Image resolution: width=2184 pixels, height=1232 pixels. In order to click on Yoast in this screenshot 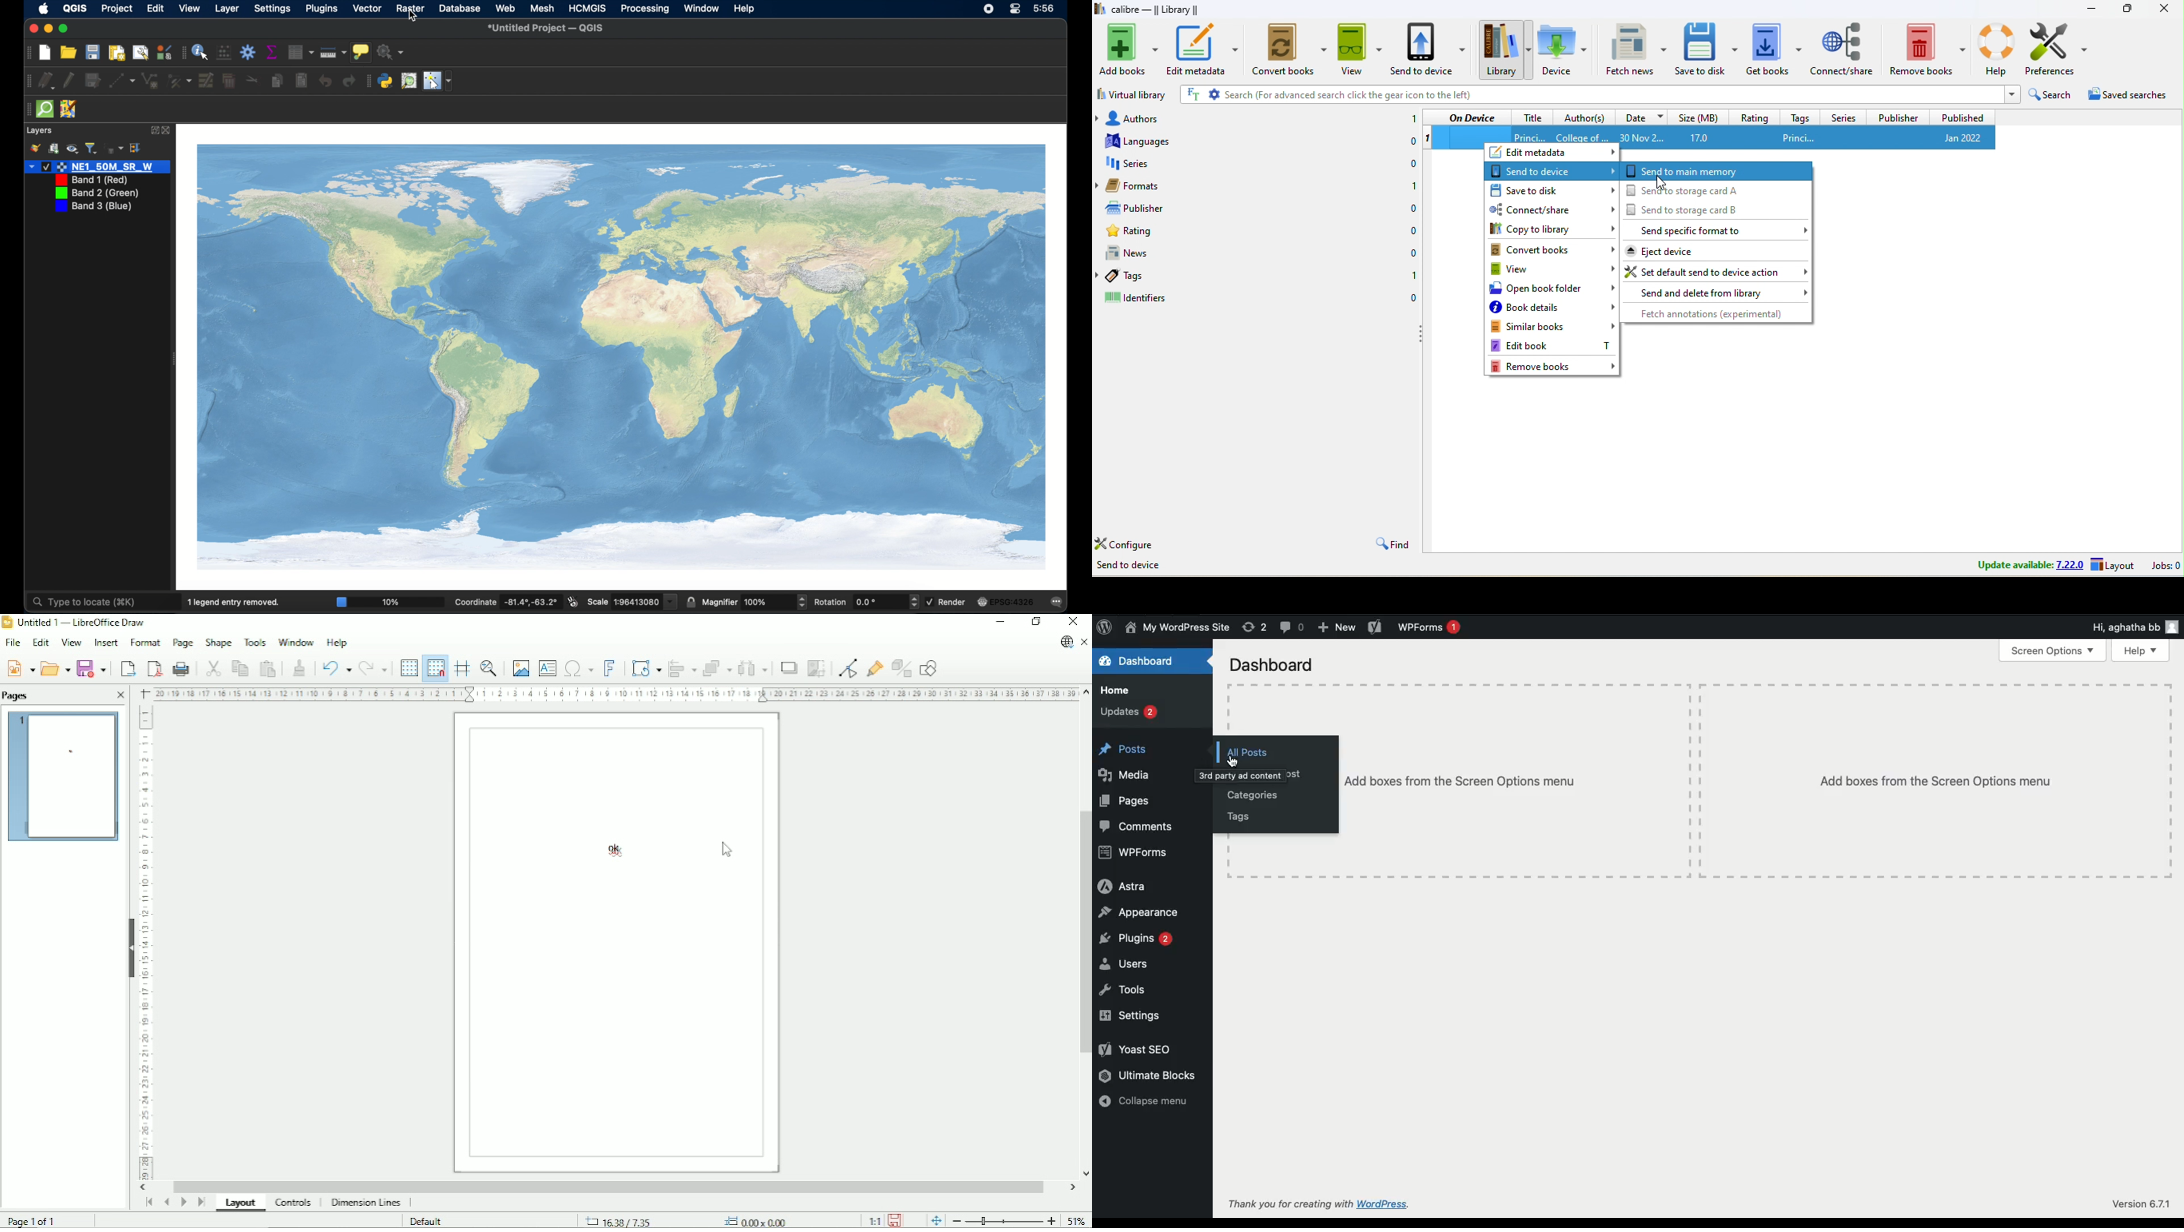, I will do `click(1137, 1049)`.